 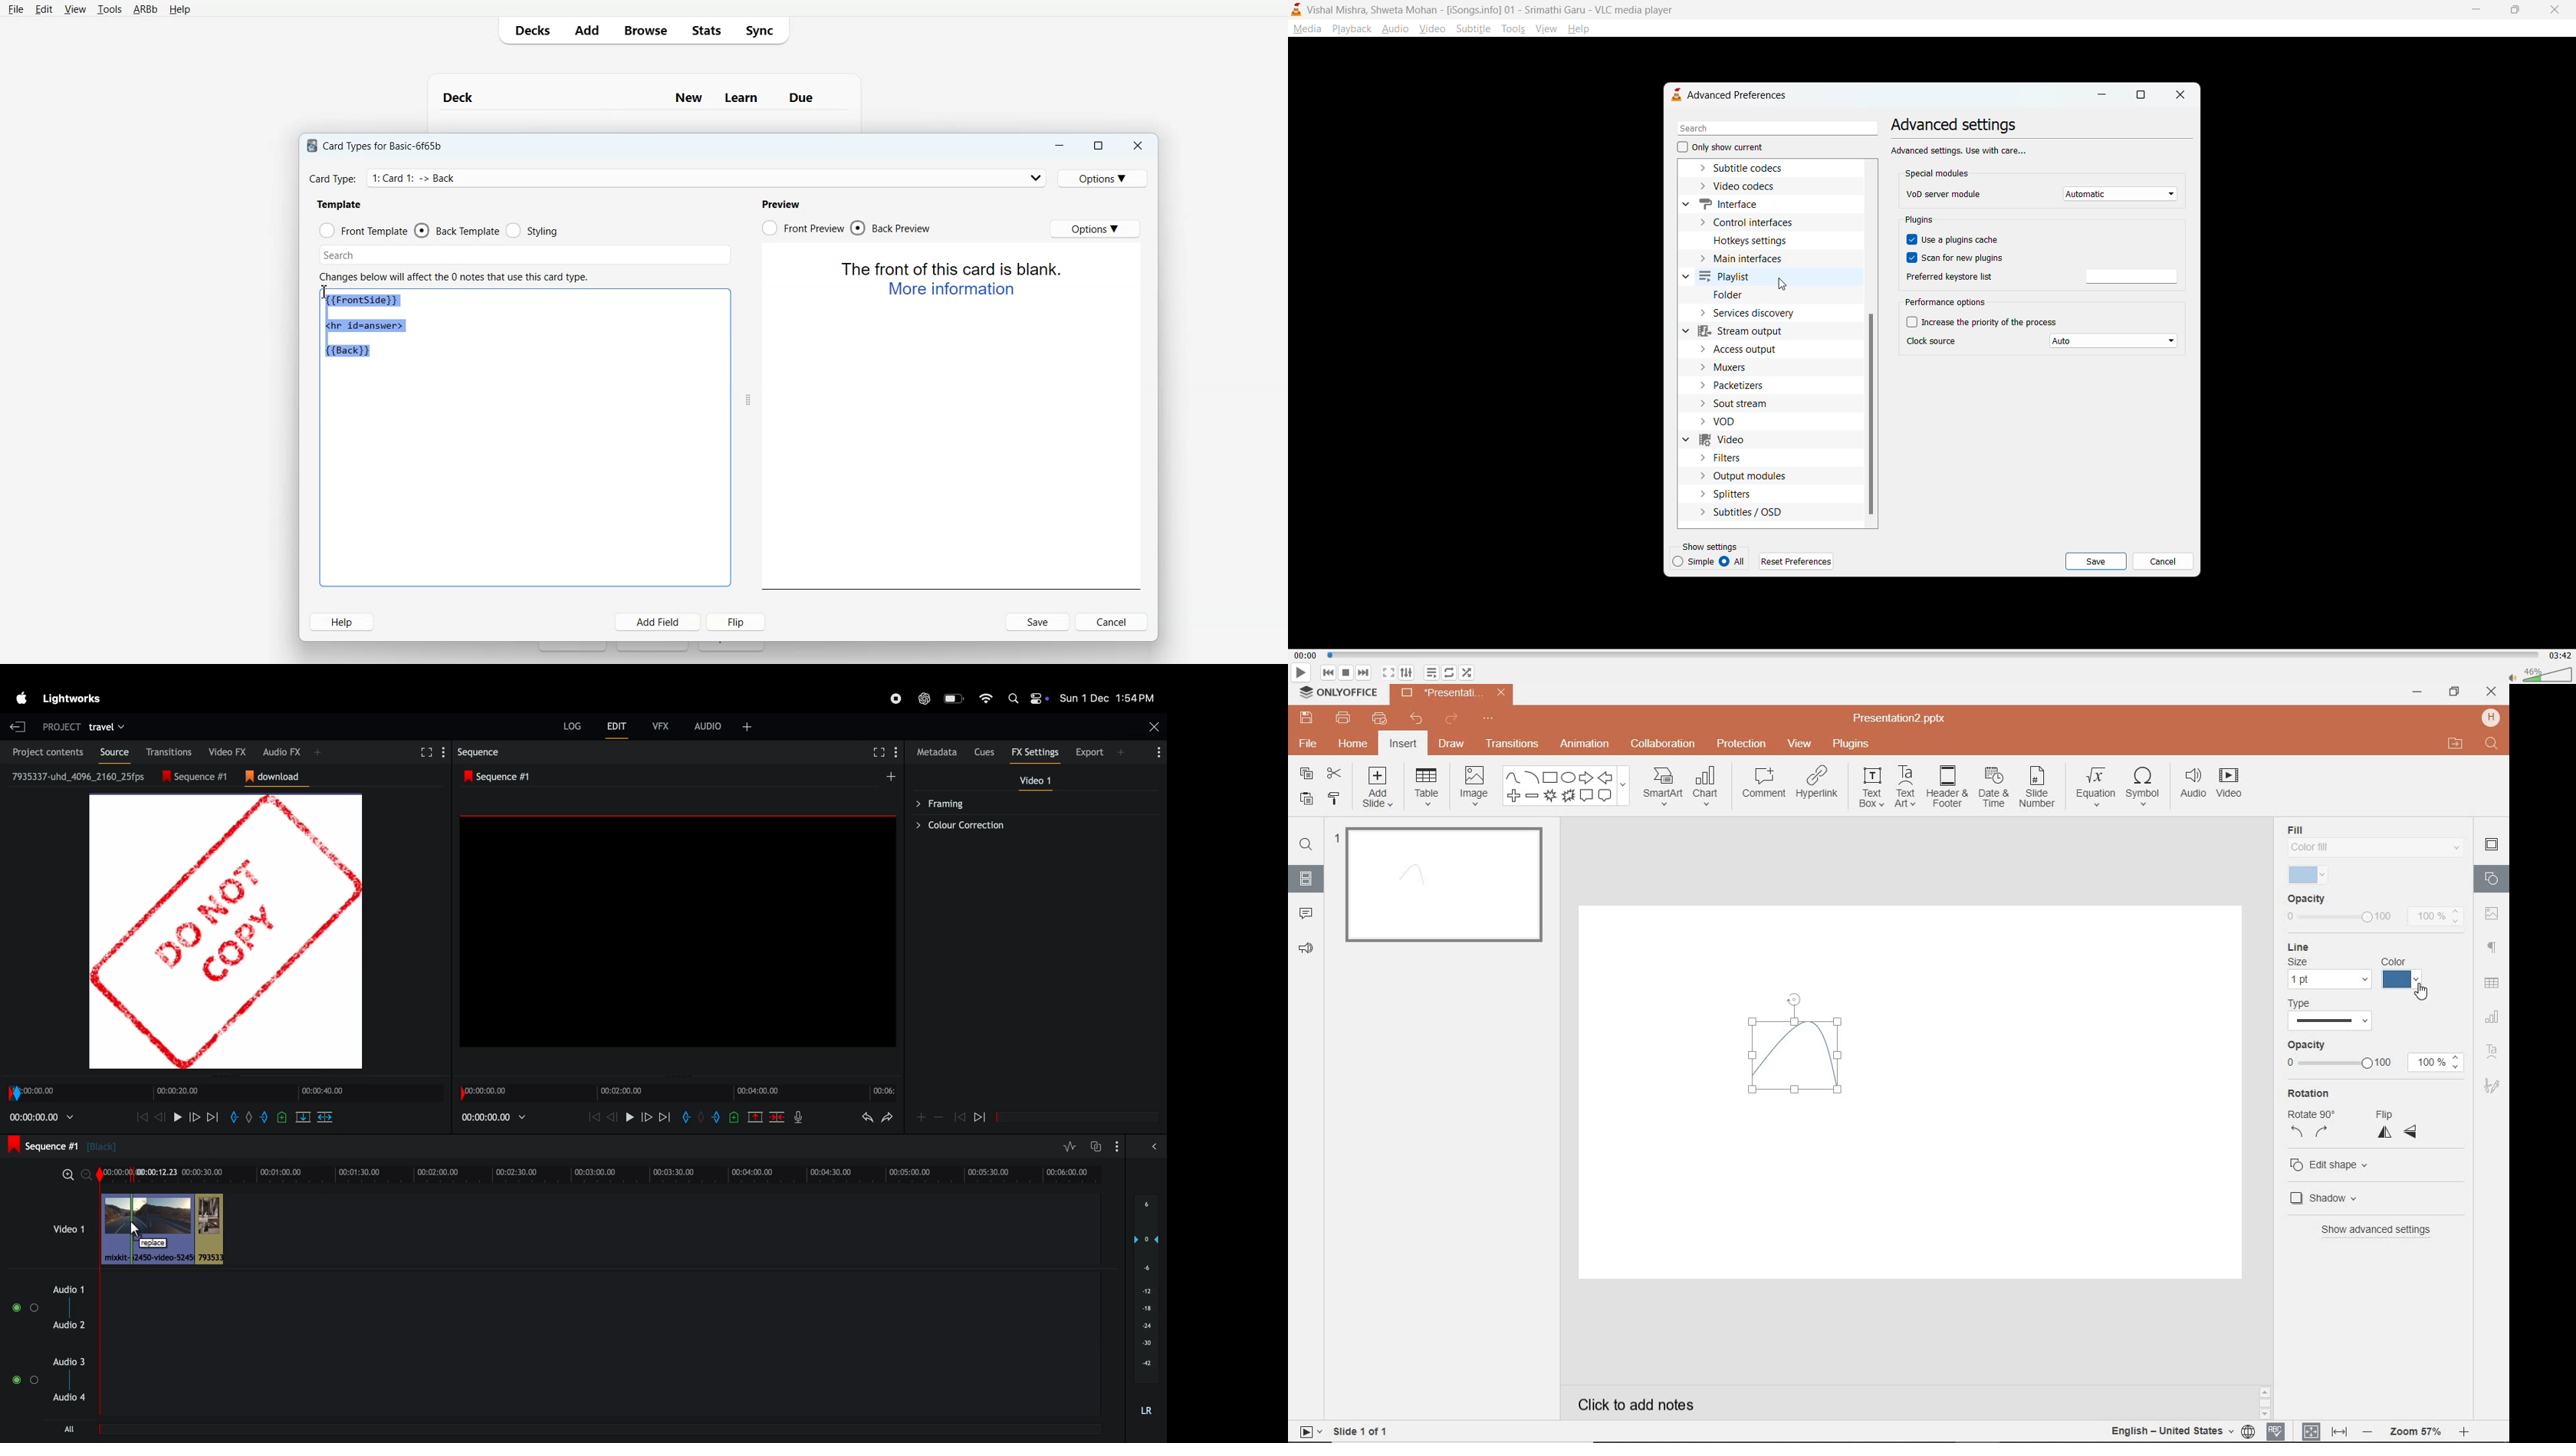 What do you see at coordinates (658, 622) in the screenshot?
I see `Add Field` at bounding box center [658, 622].